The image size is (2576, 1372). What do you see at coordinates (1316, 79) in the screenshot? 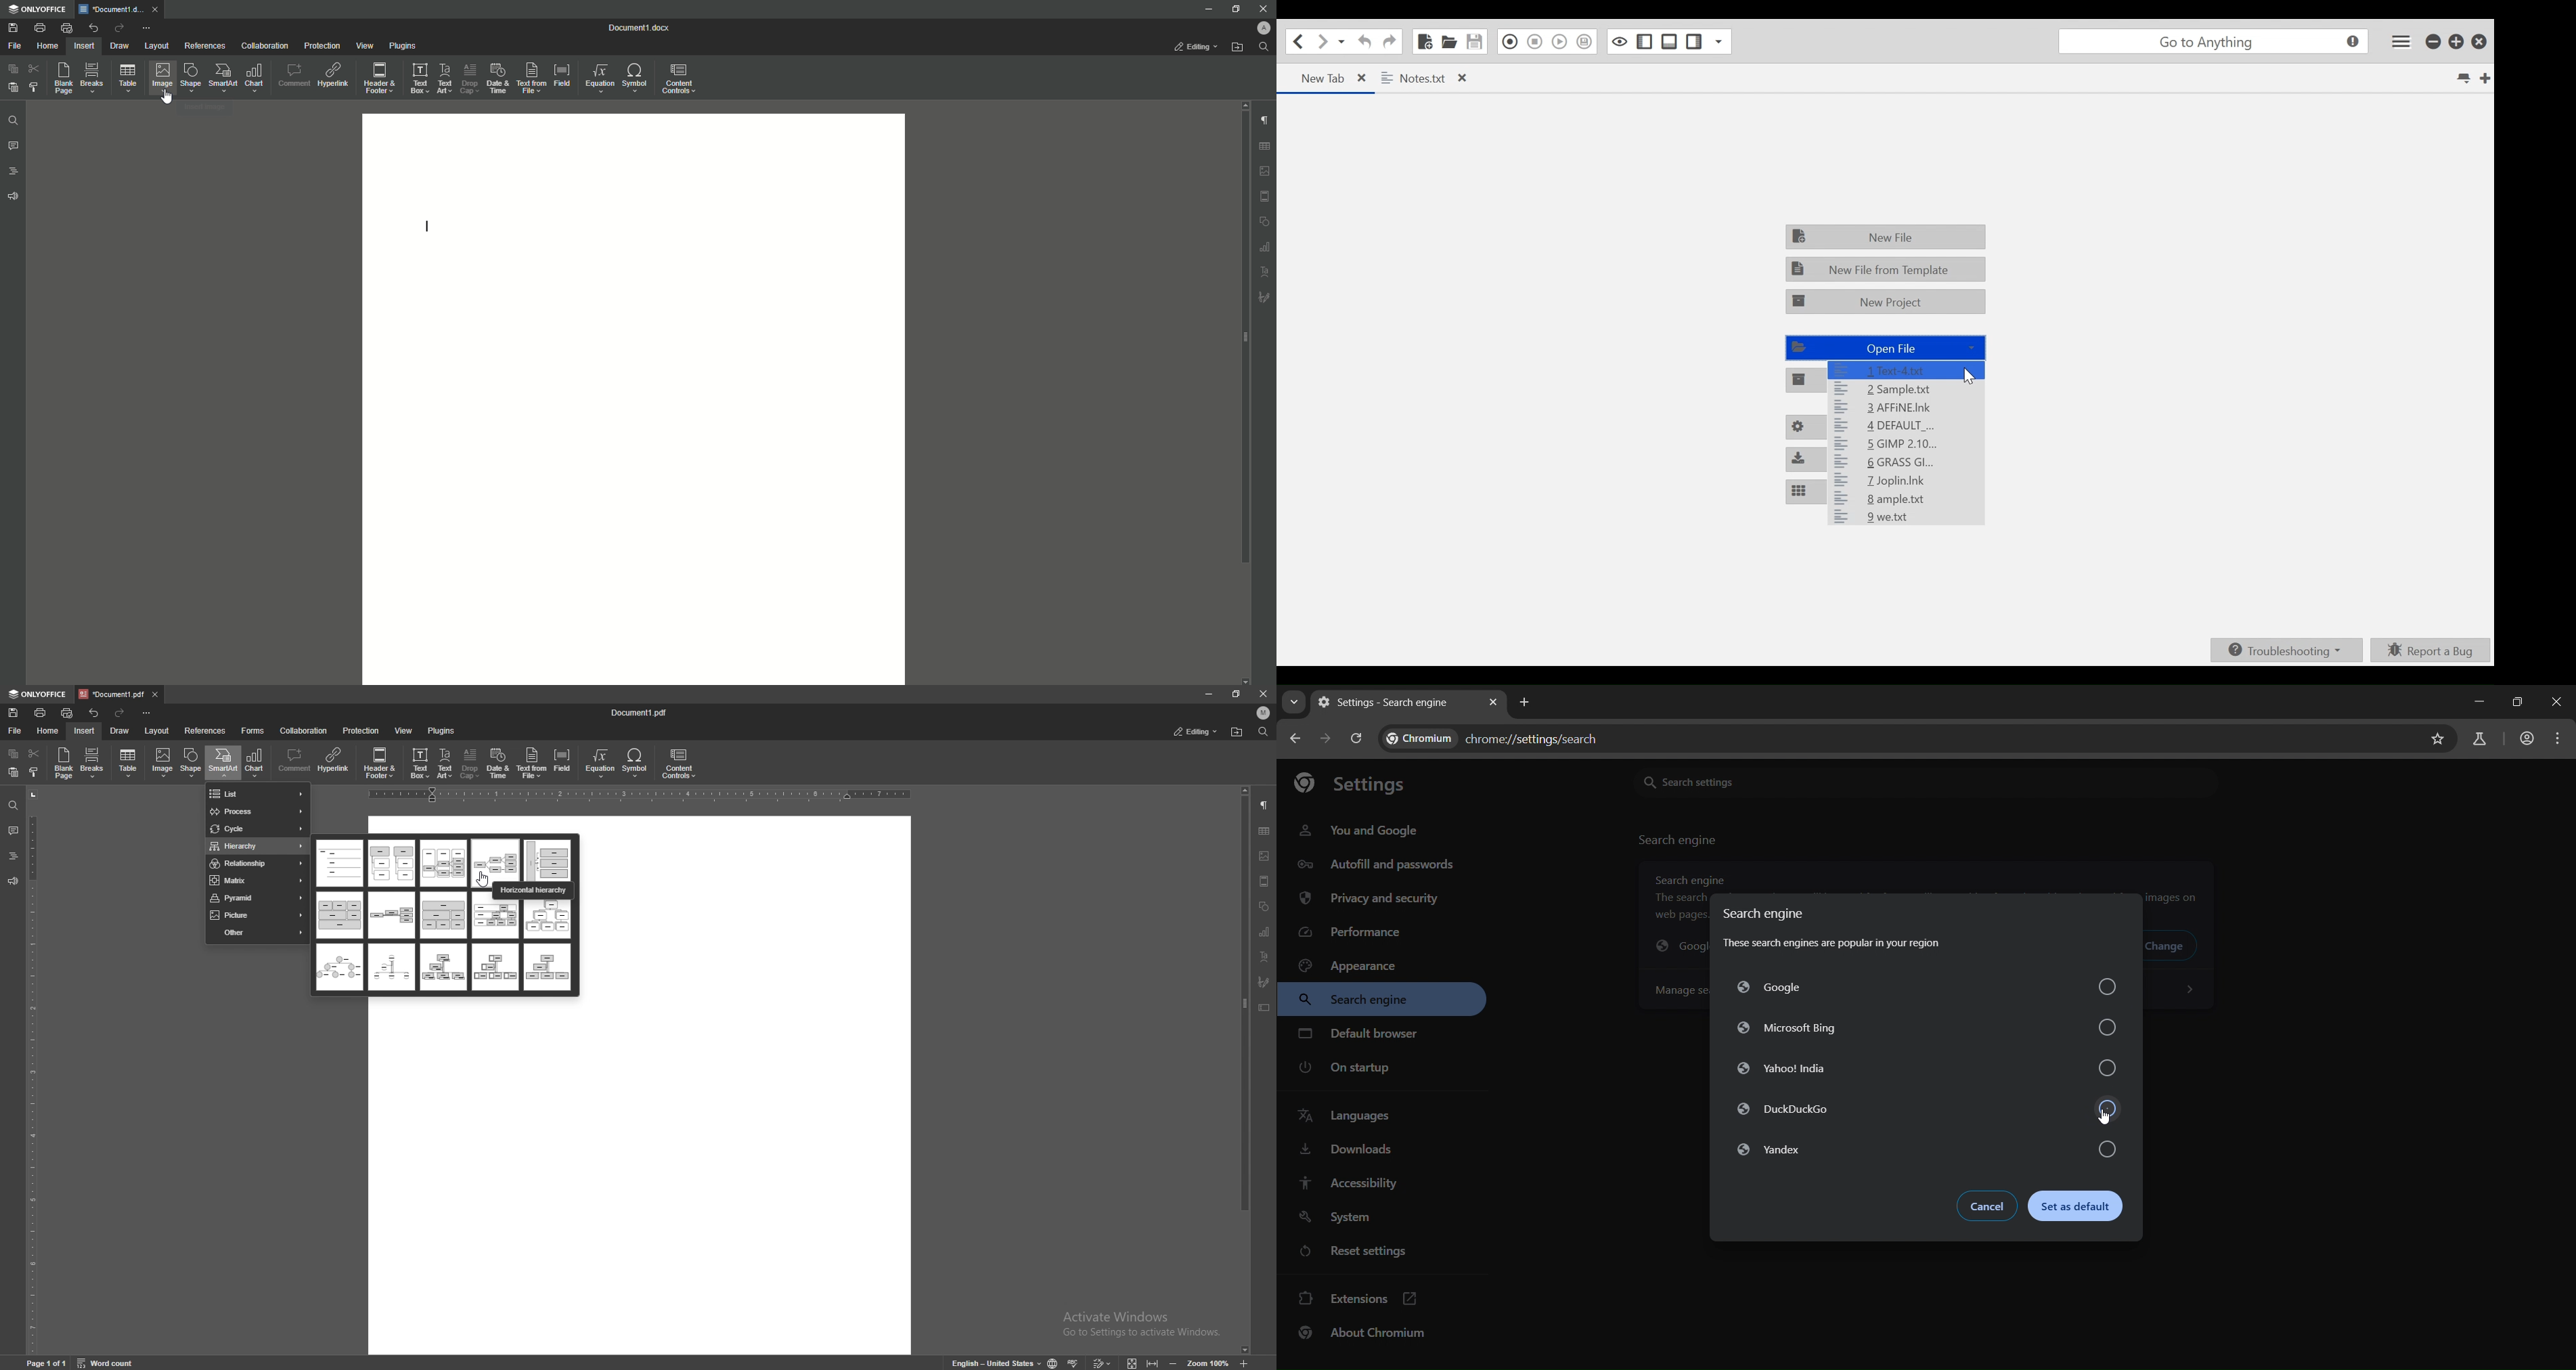
I see `new tab` at bounding box center [1316, 79].